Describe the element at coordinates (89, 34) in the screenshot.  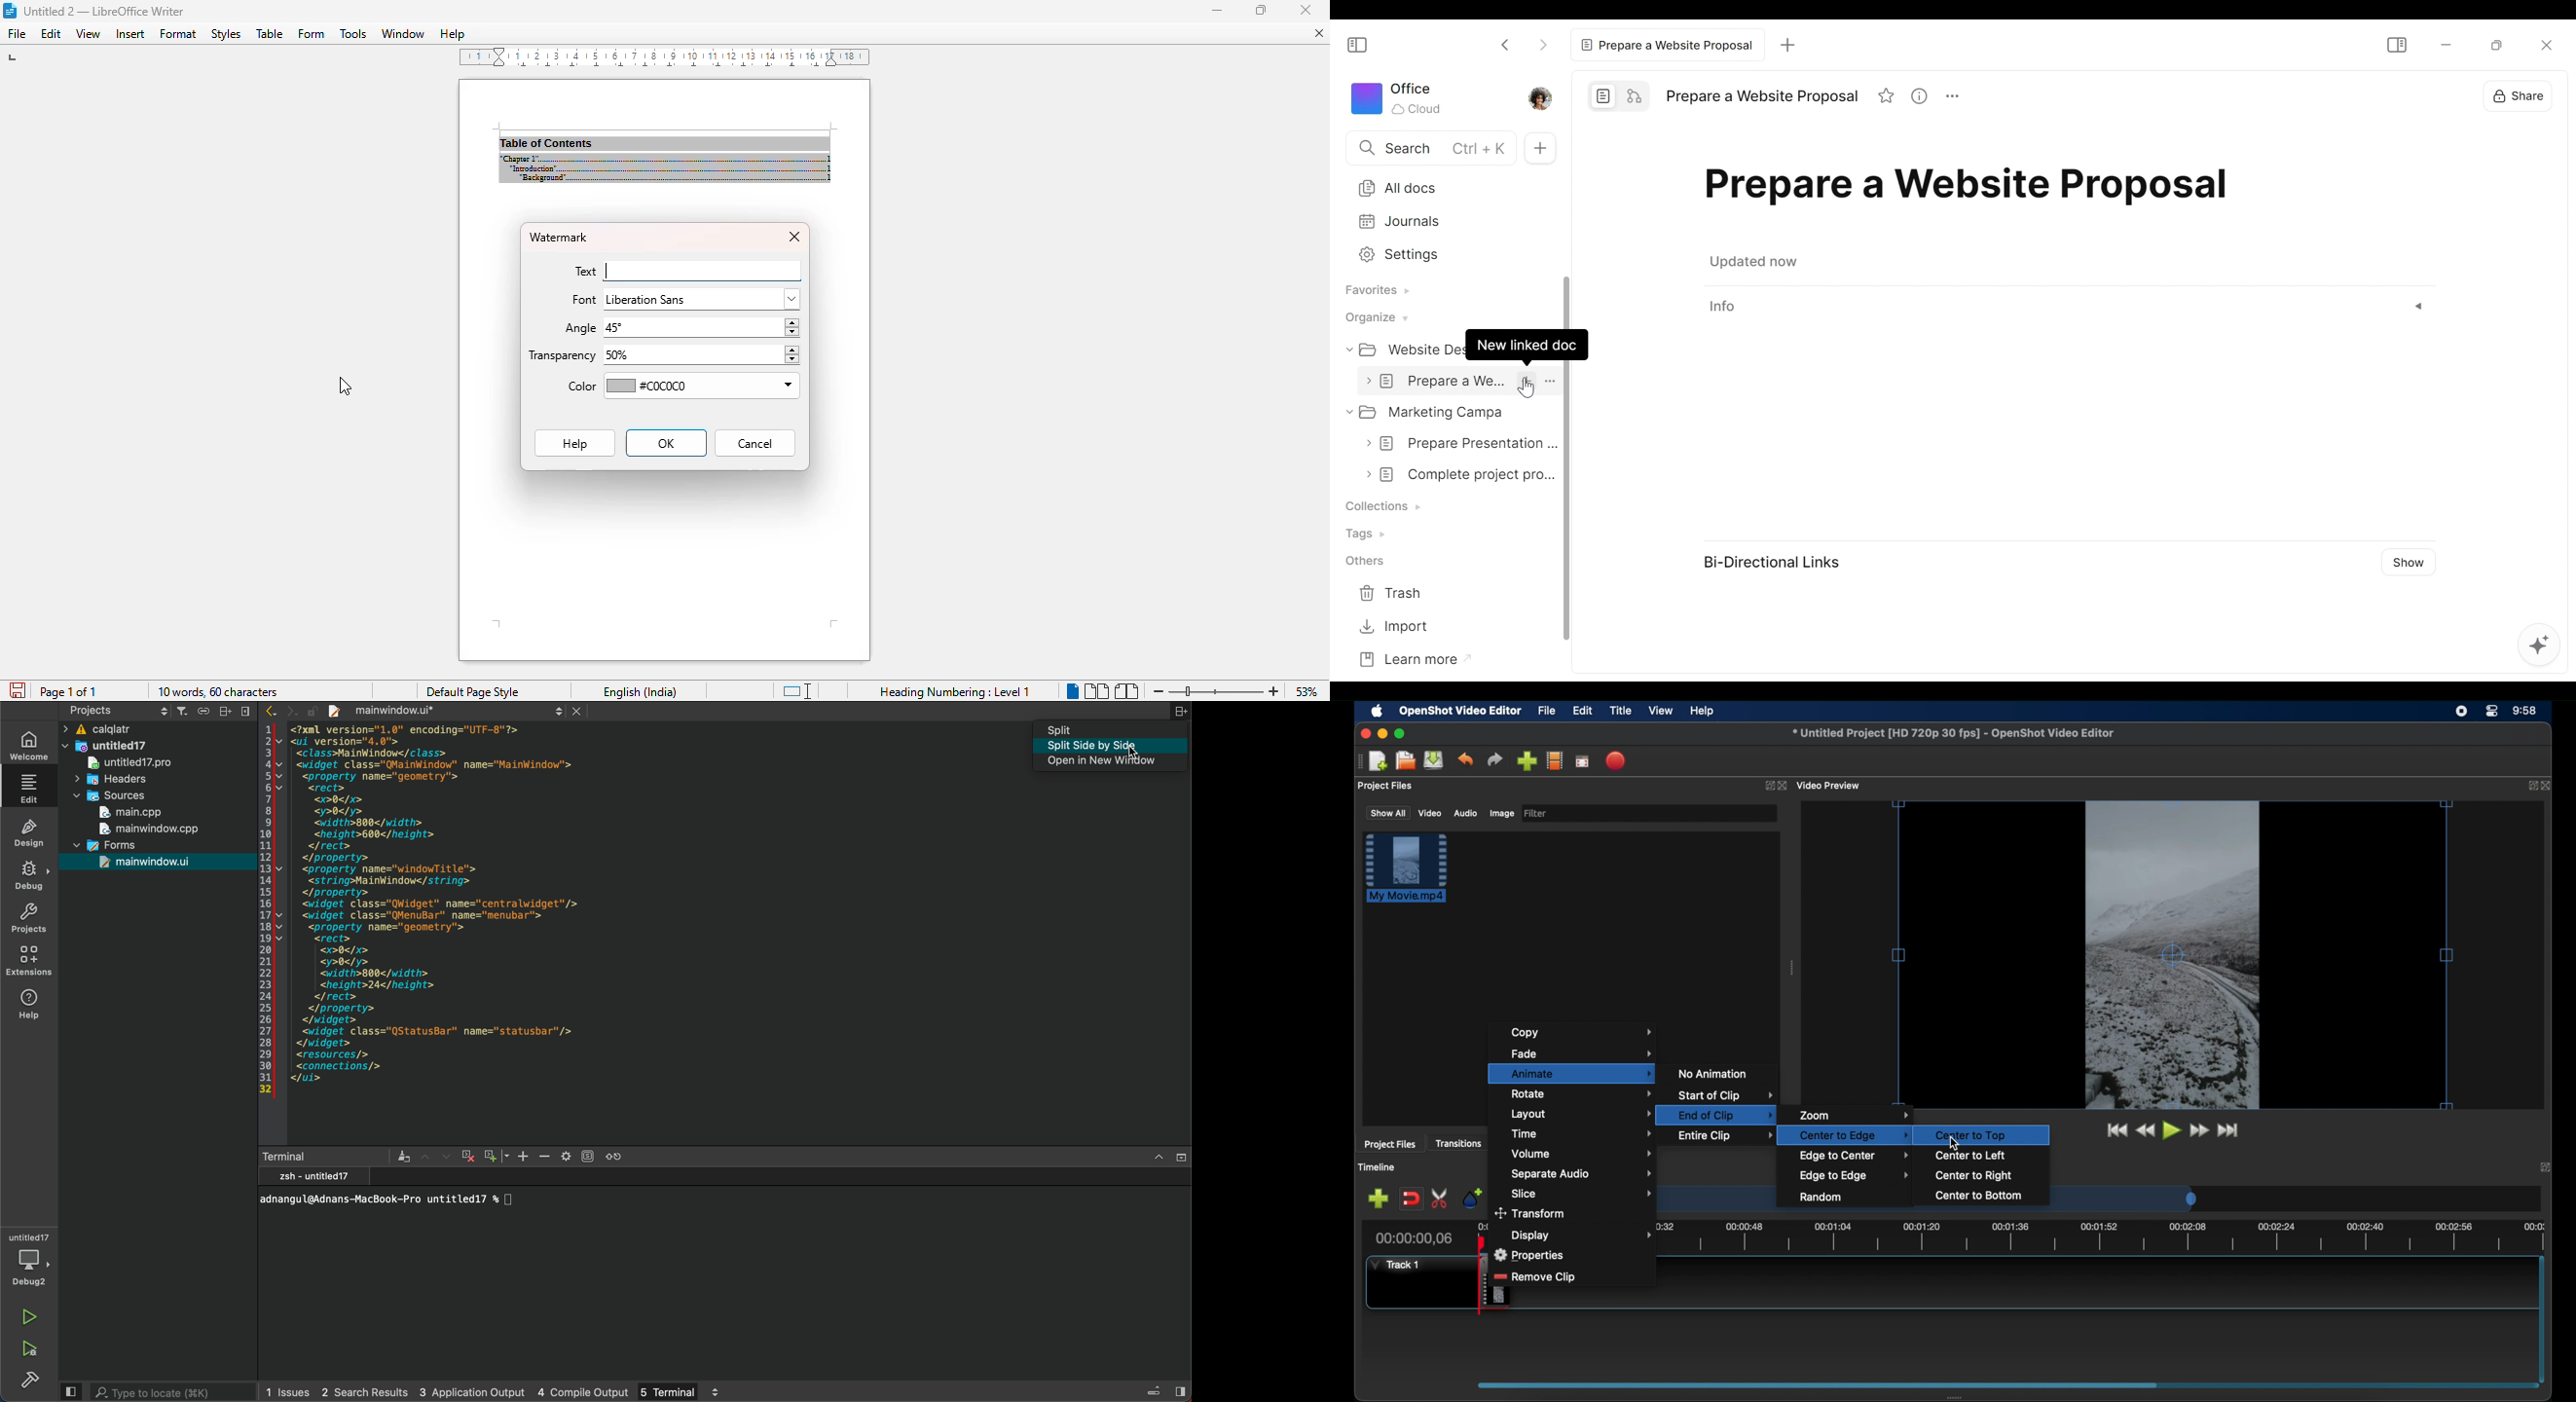
I see `view` at that location.